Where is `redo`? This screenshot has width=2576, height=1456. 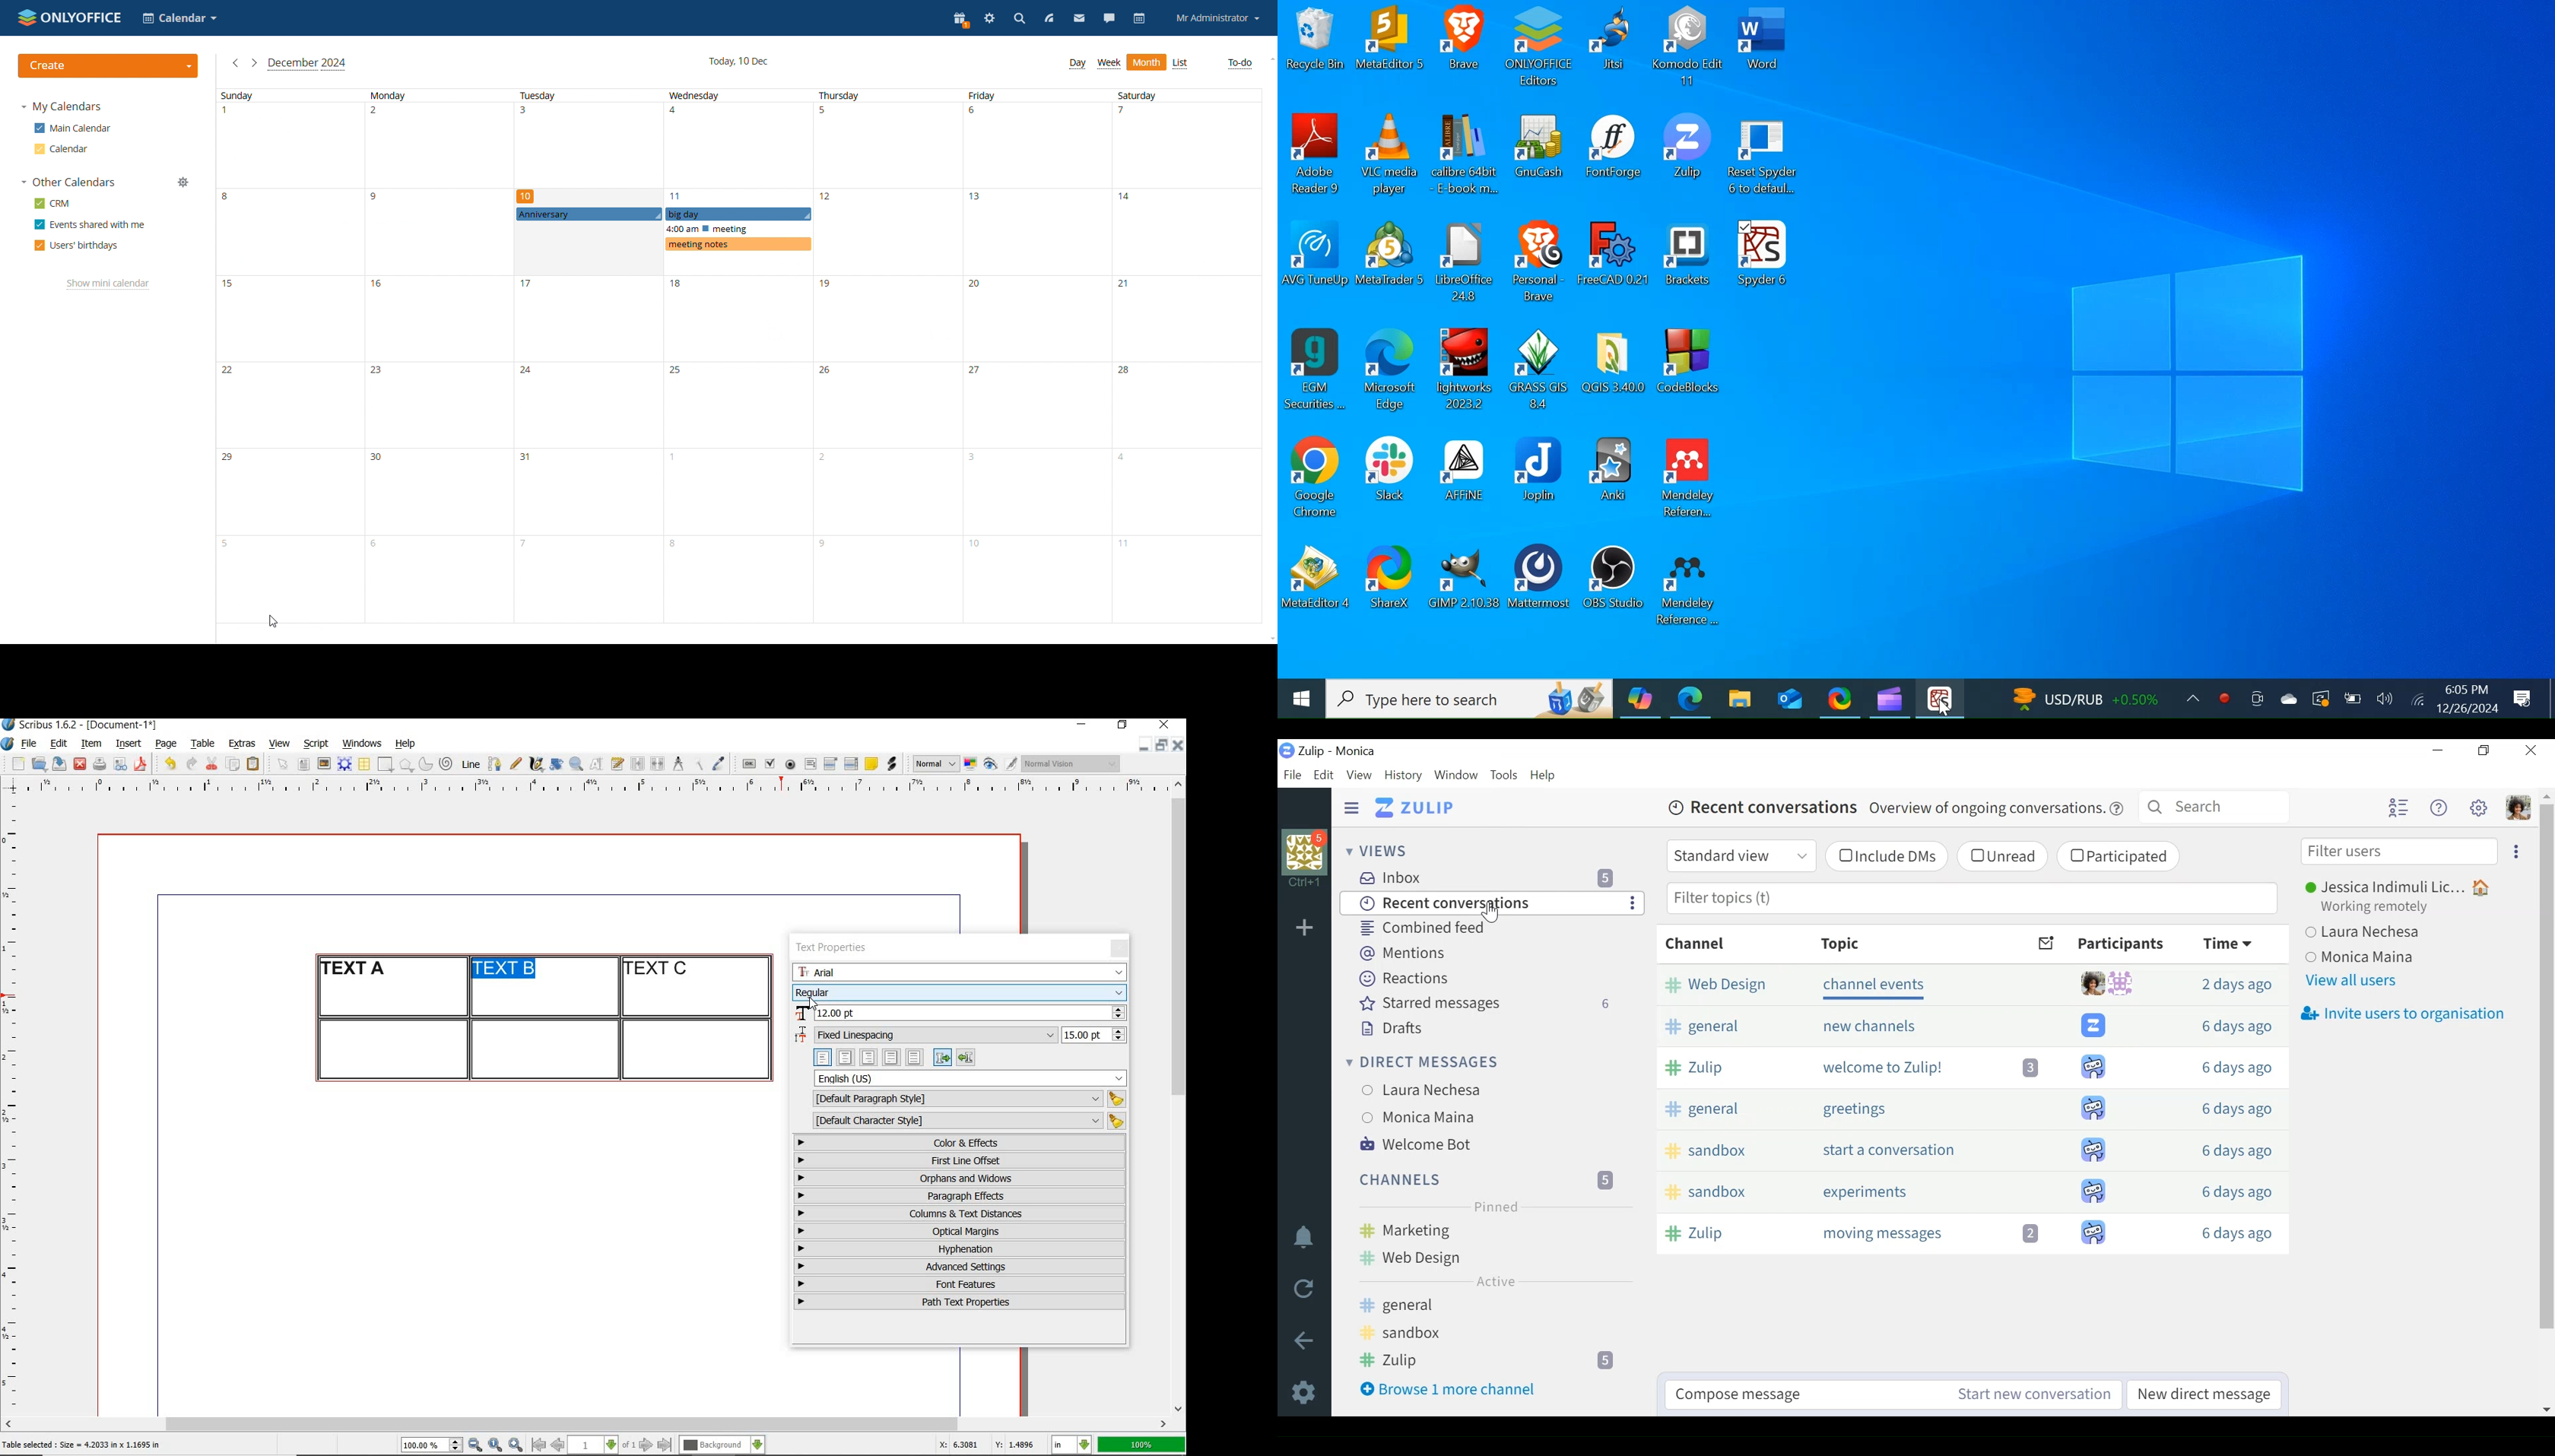
redo is located at coordinates (190, 762).